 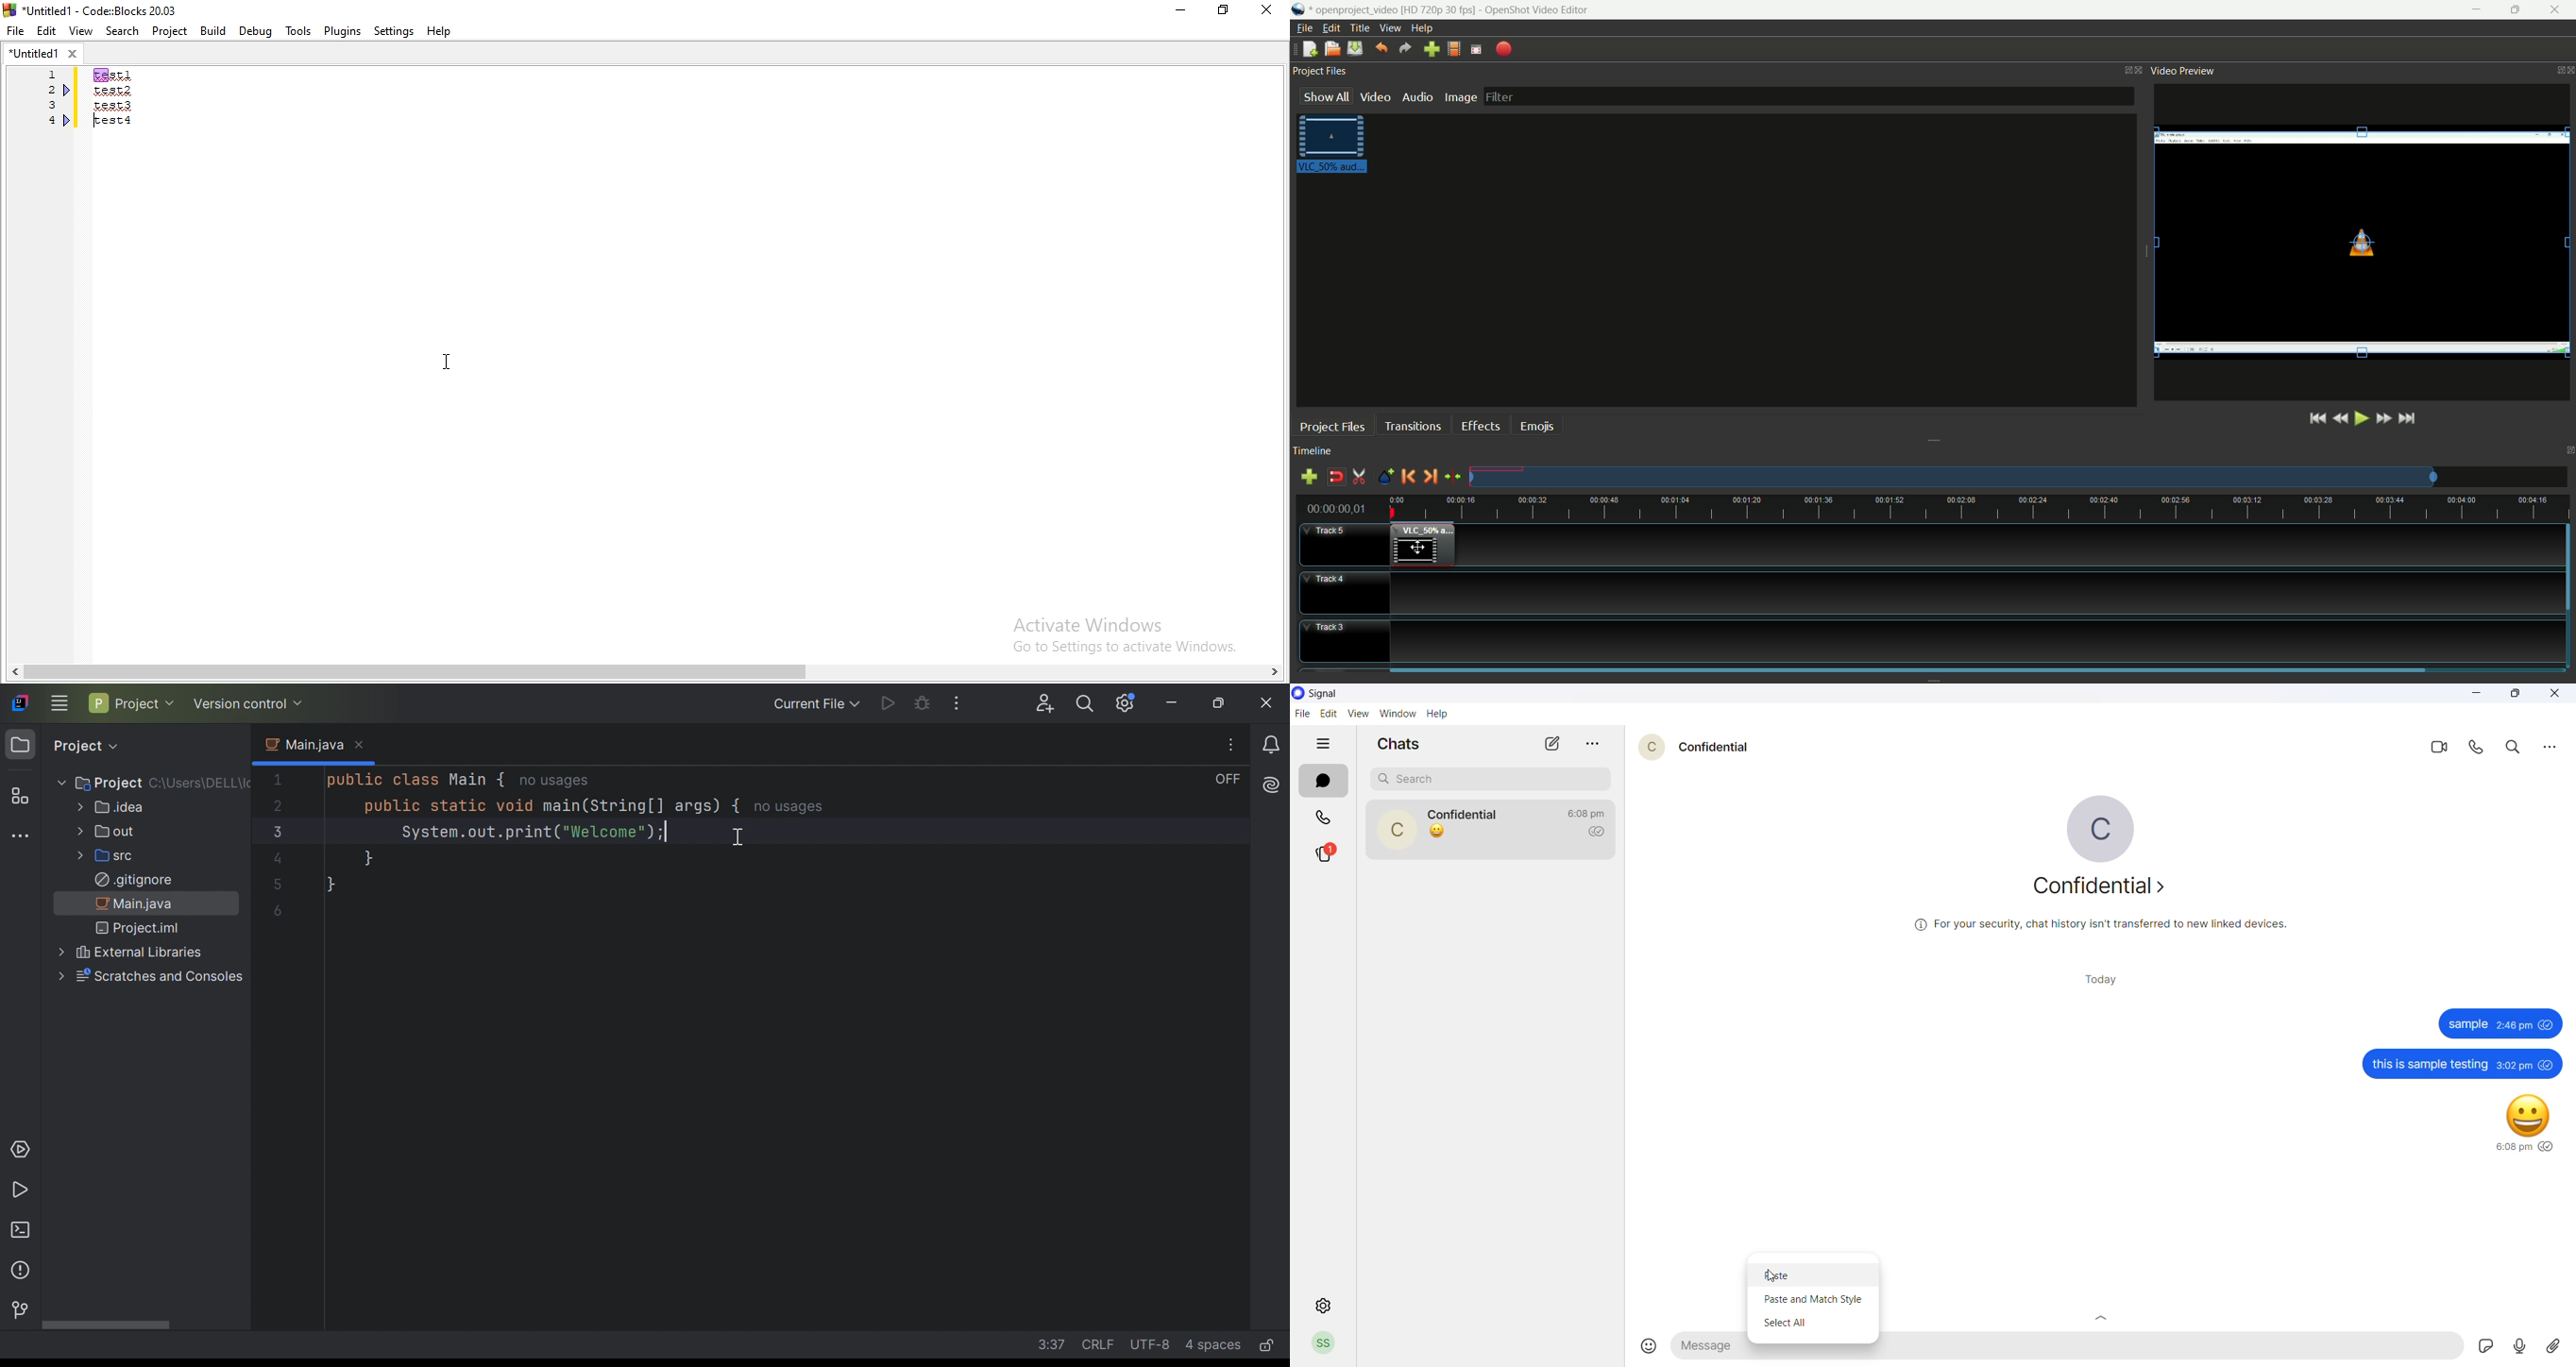 I want to click on close, so click(x=2558, y=10).